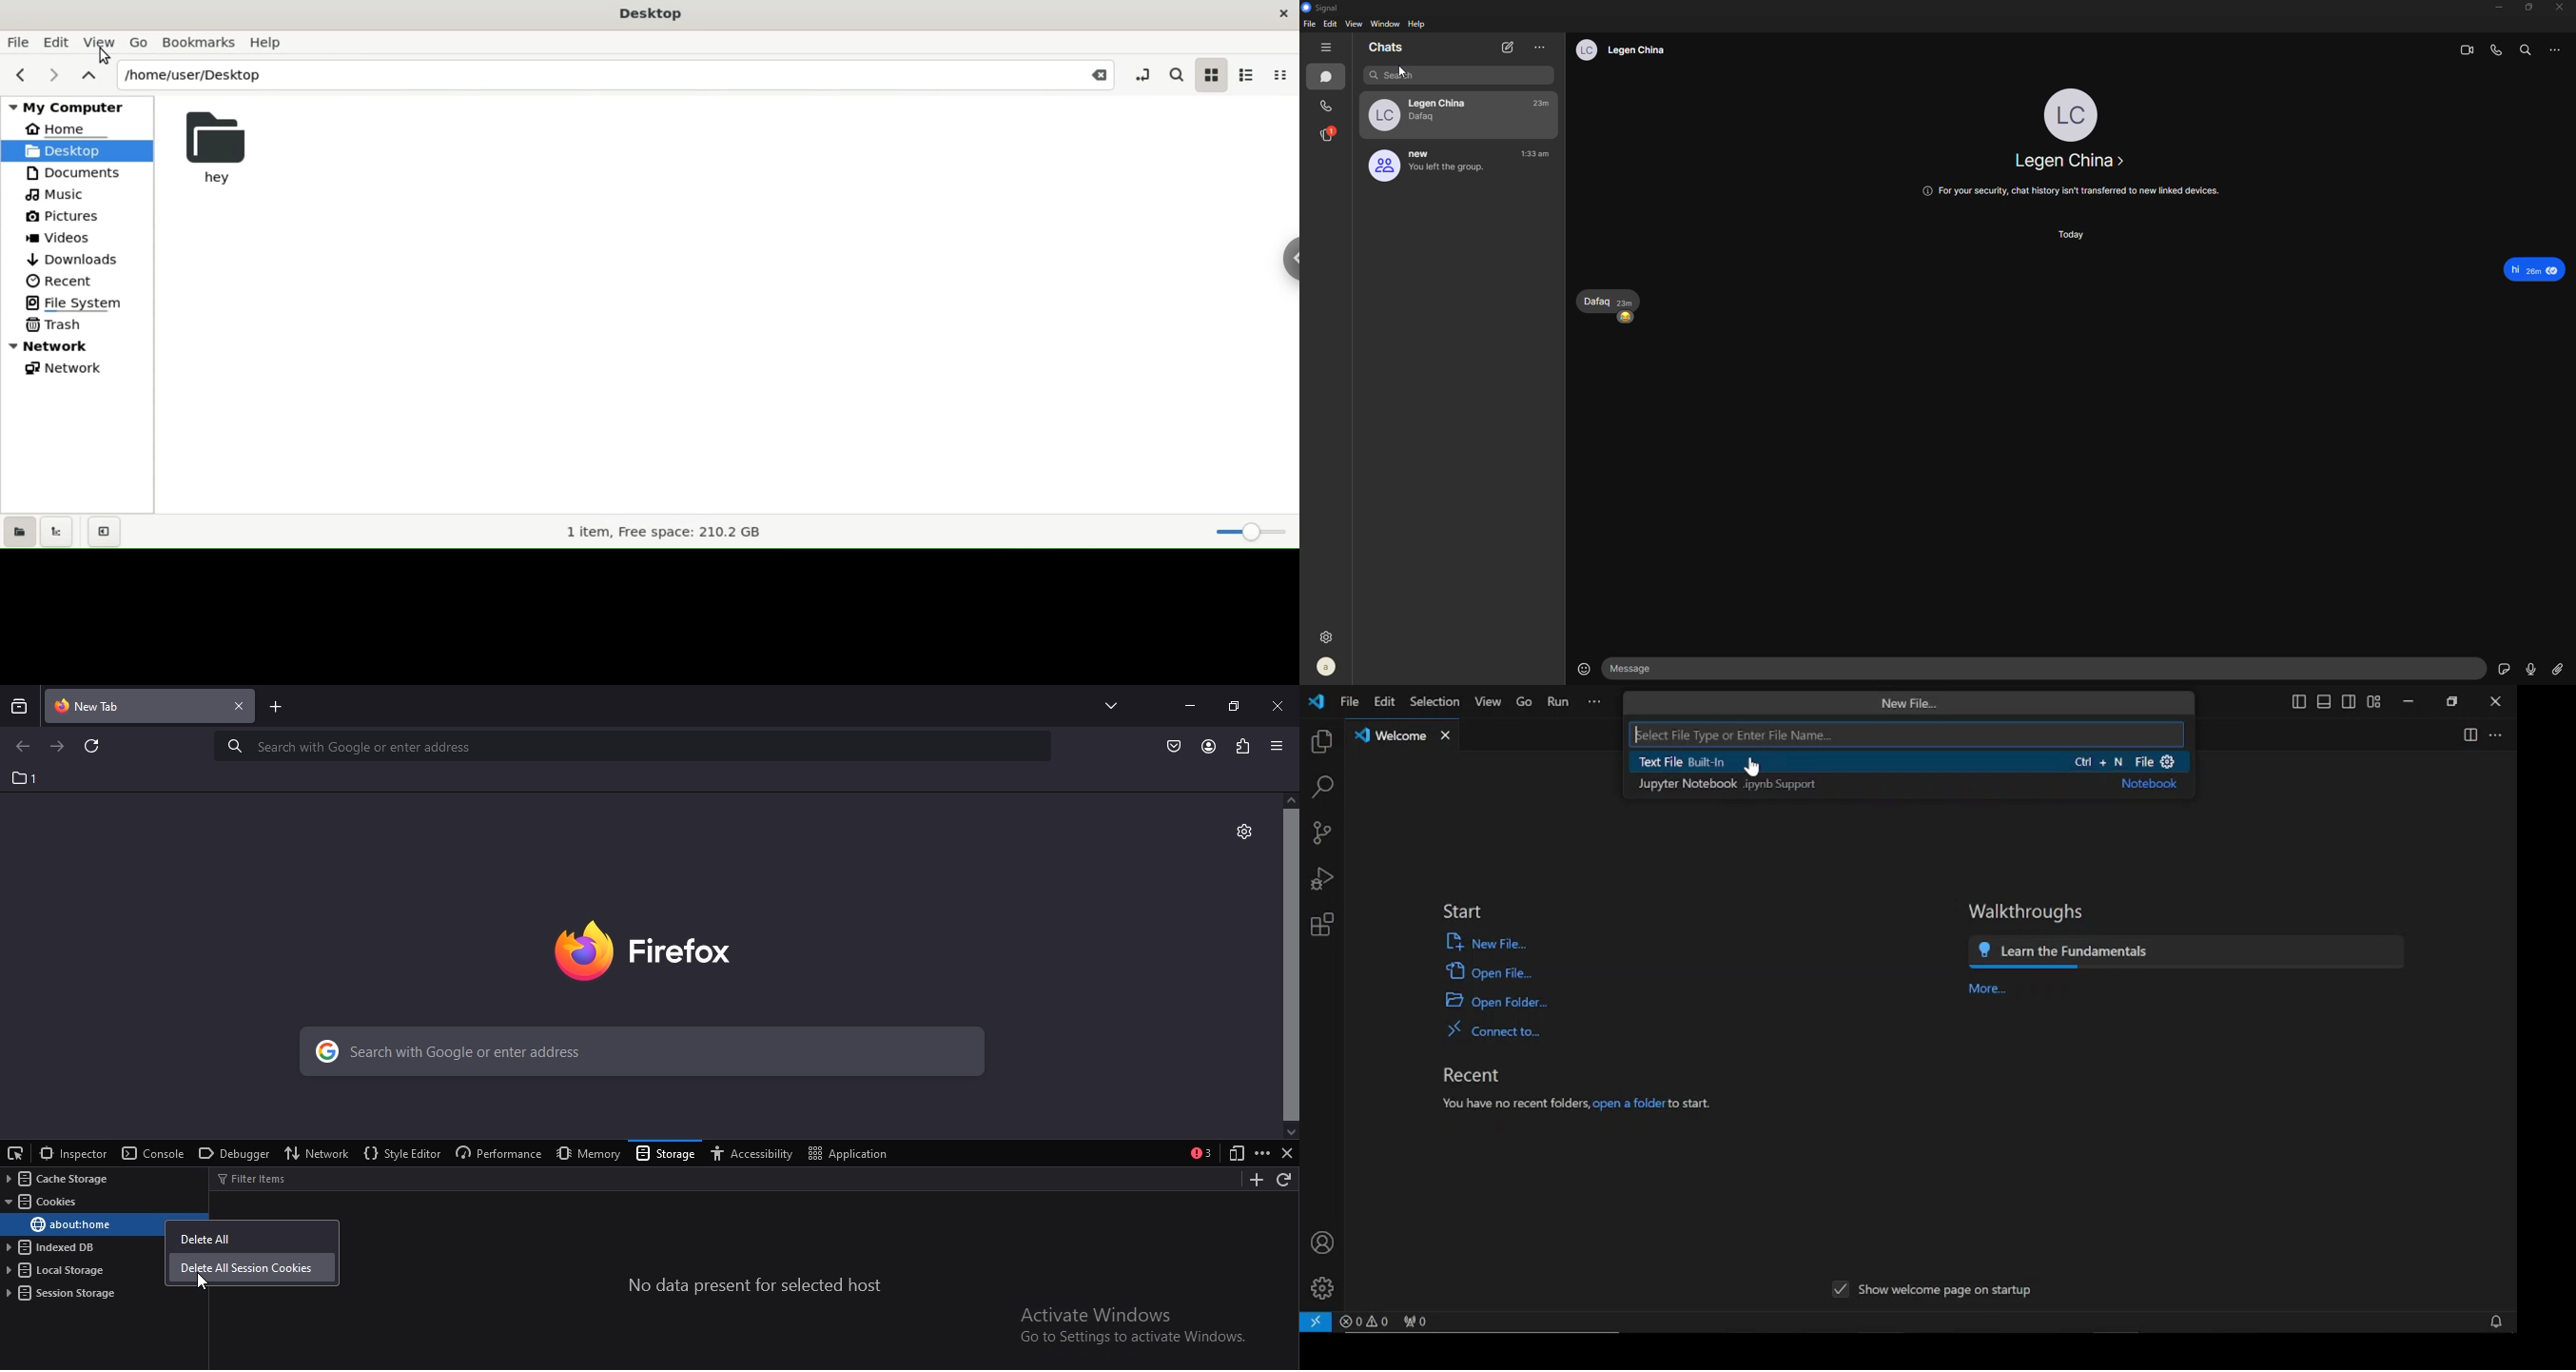 The image size is (2576, 1372). What do you see at coordinates (58, 745) in the screenshot?
I see `click to go to next page` at bounding box center [58, 745].